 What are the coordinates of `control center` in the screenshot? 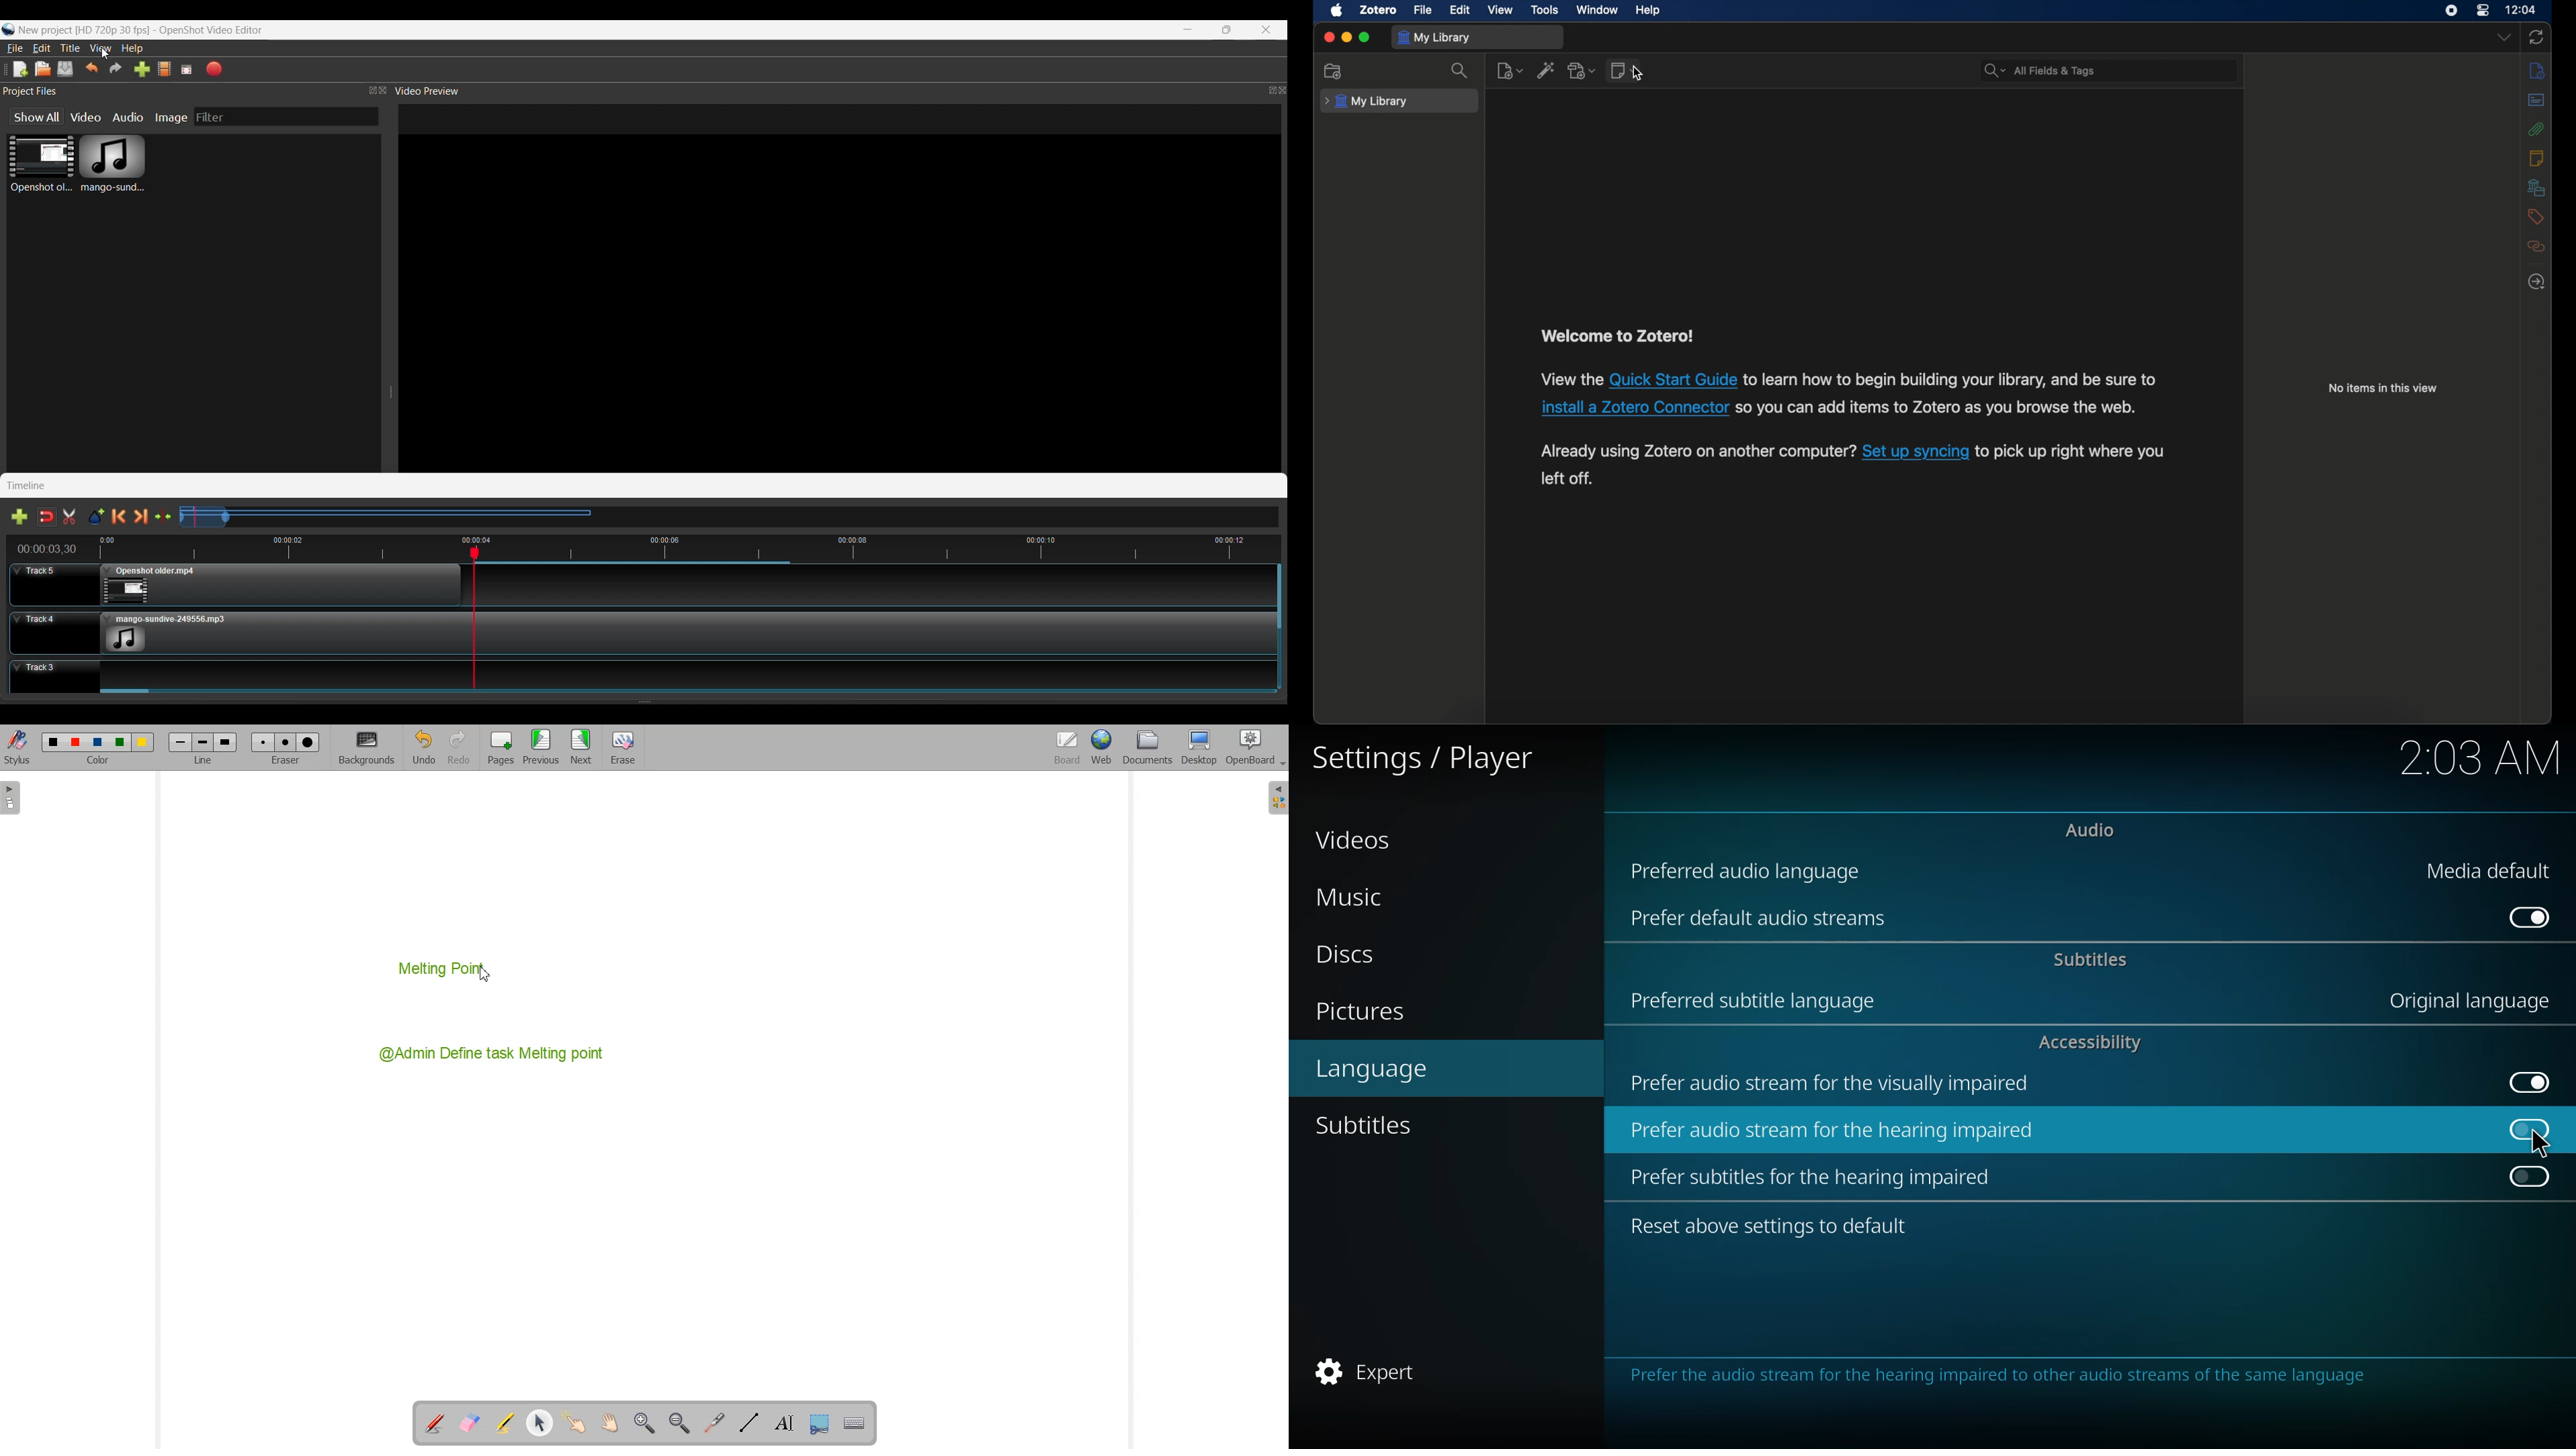 It's located at (2482, 10).